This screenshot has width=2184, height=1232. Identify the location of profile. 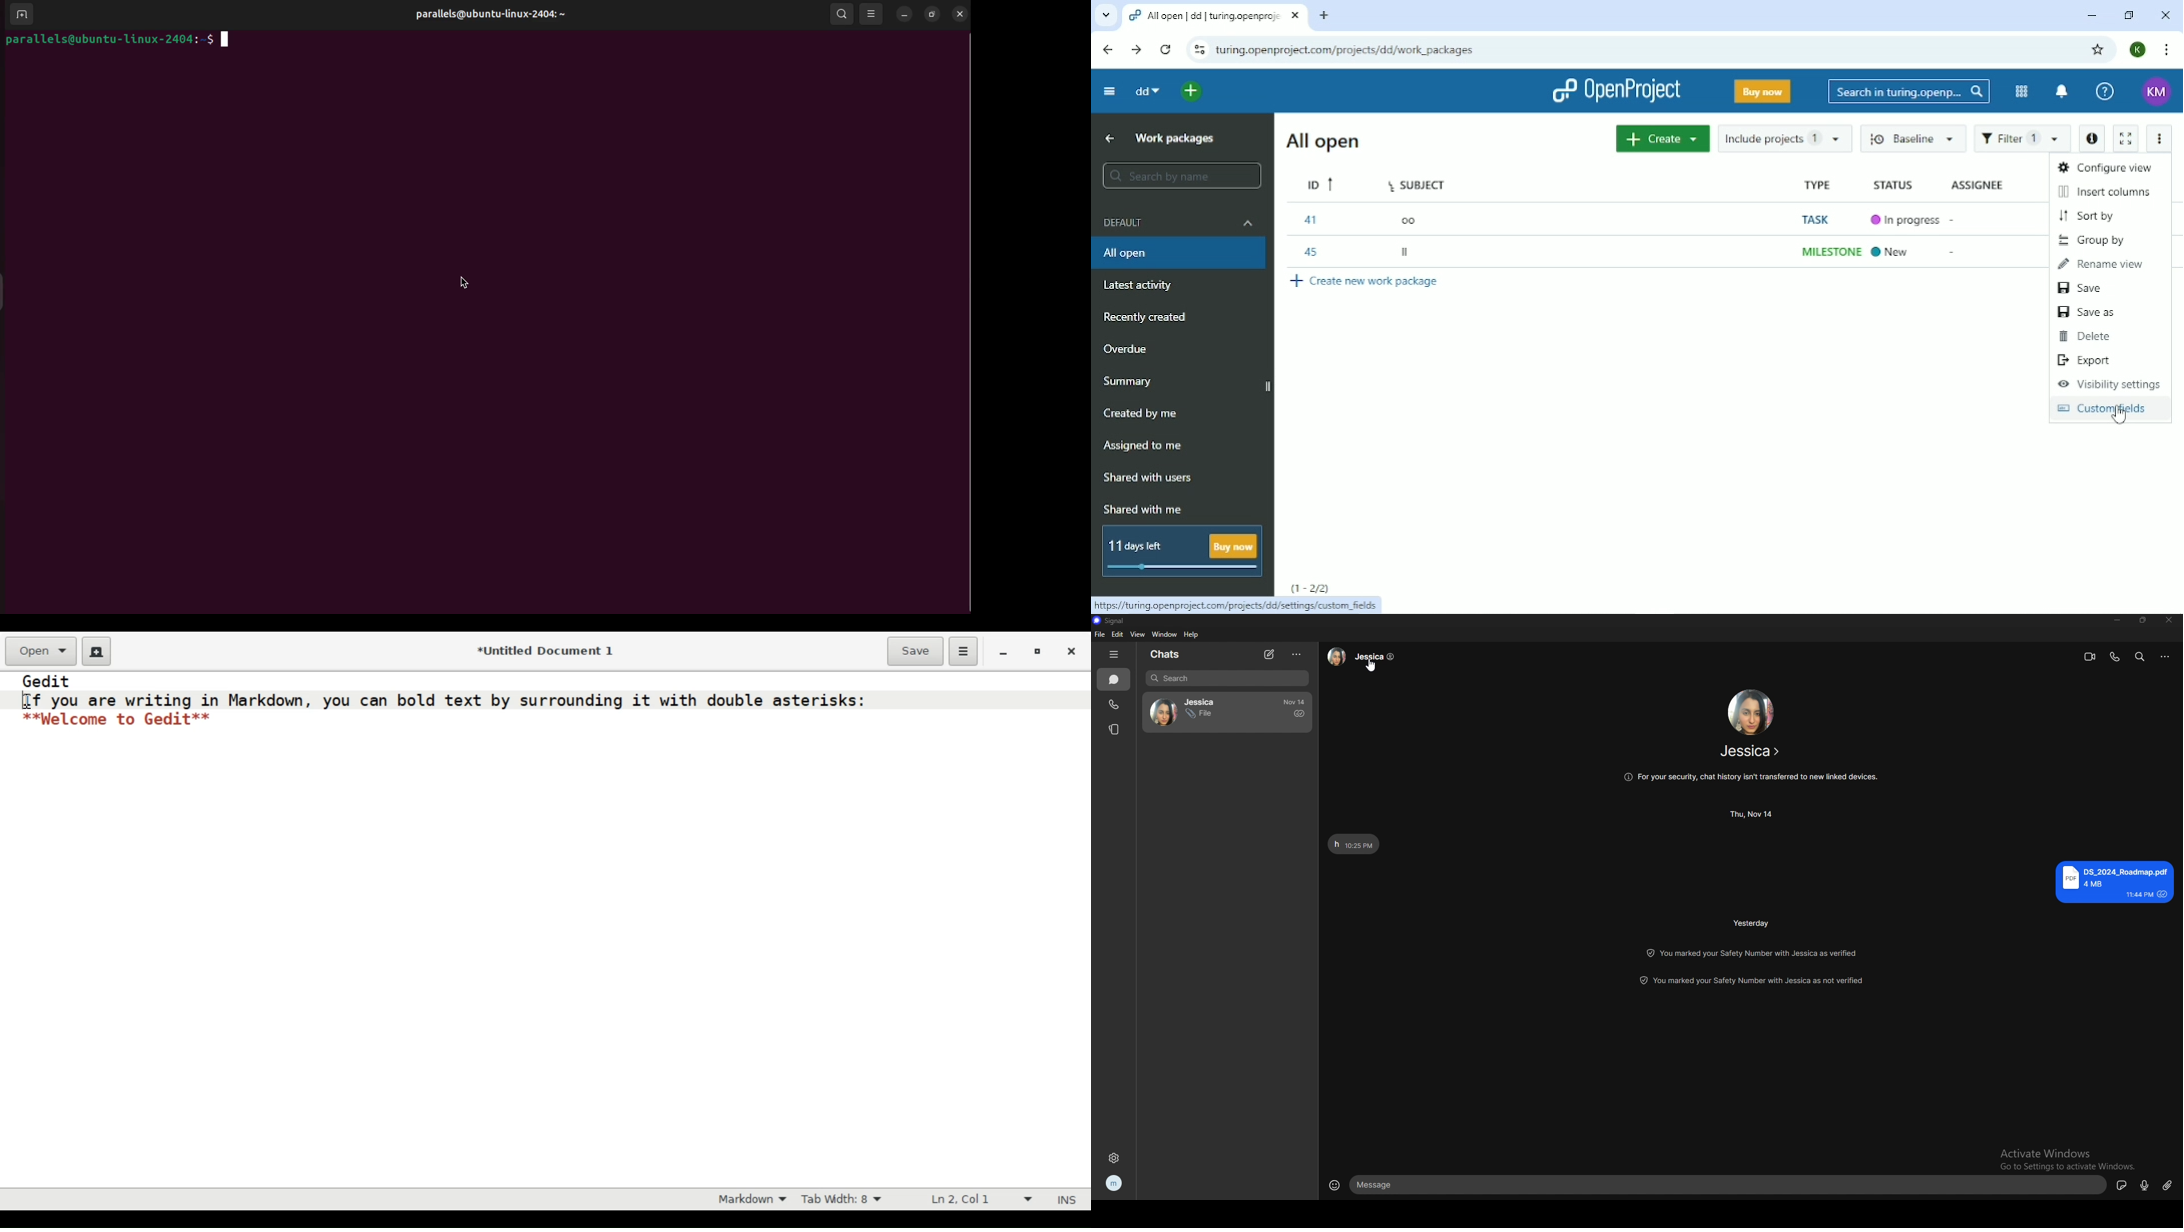
(1118, 1184).